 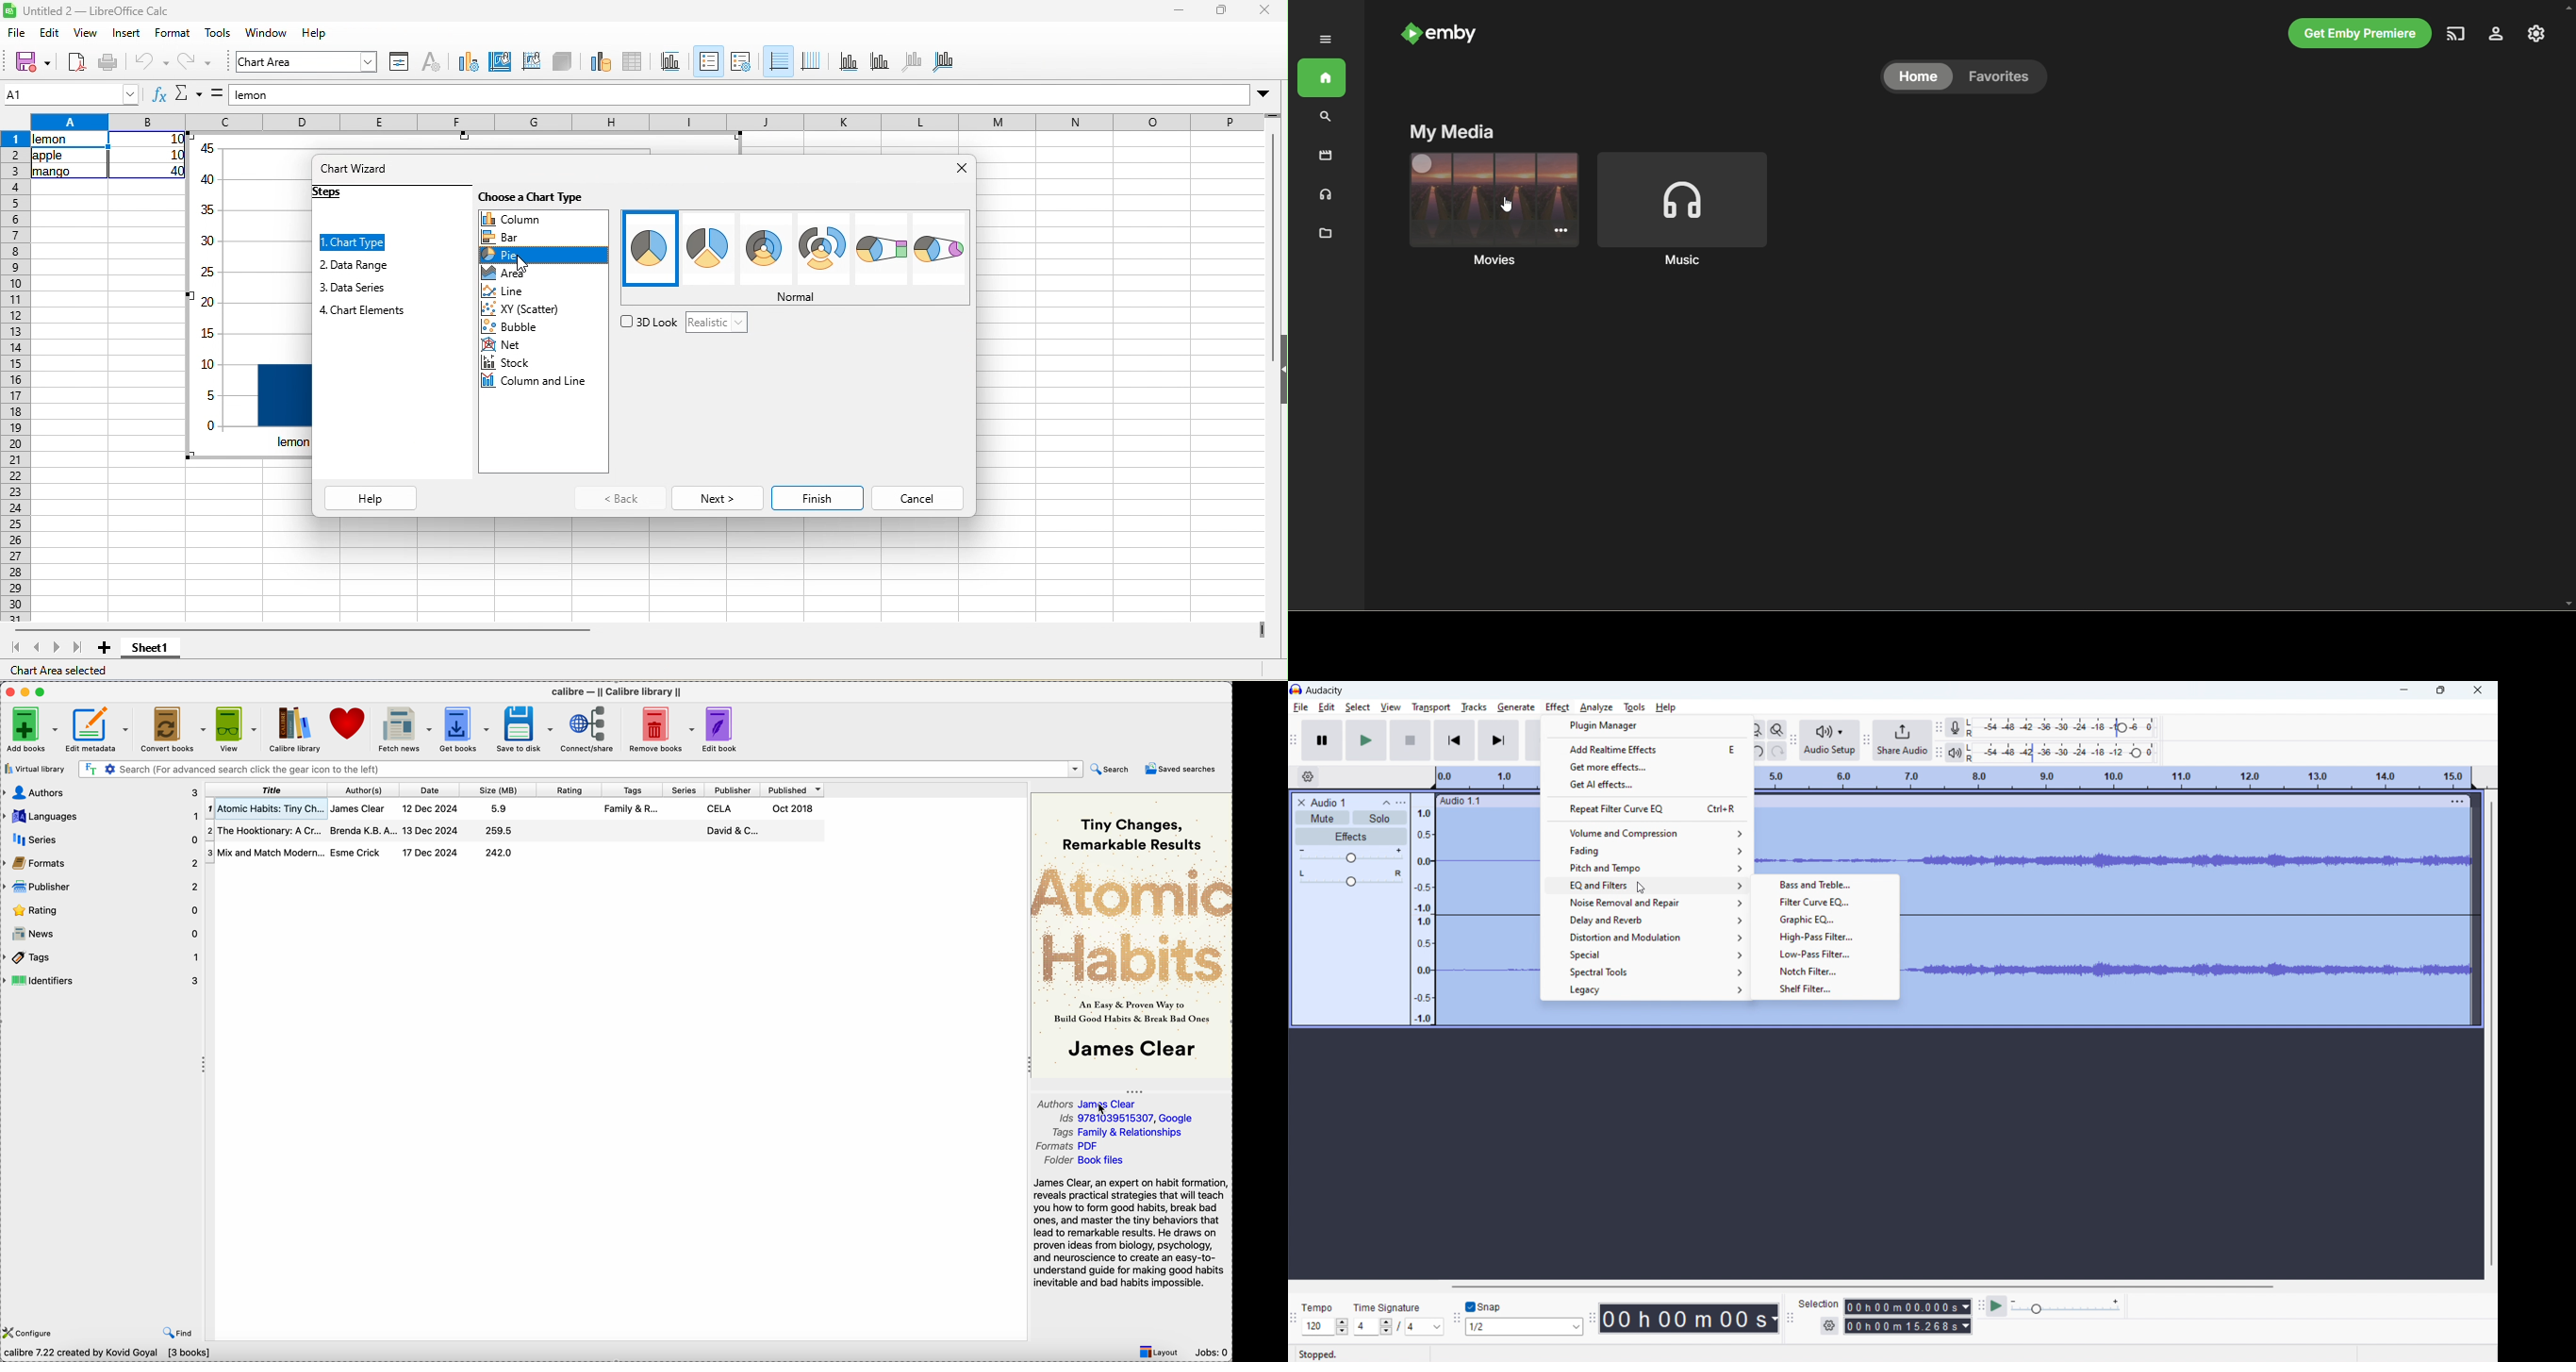 I want to click on rating, so click(x=570, y=789).